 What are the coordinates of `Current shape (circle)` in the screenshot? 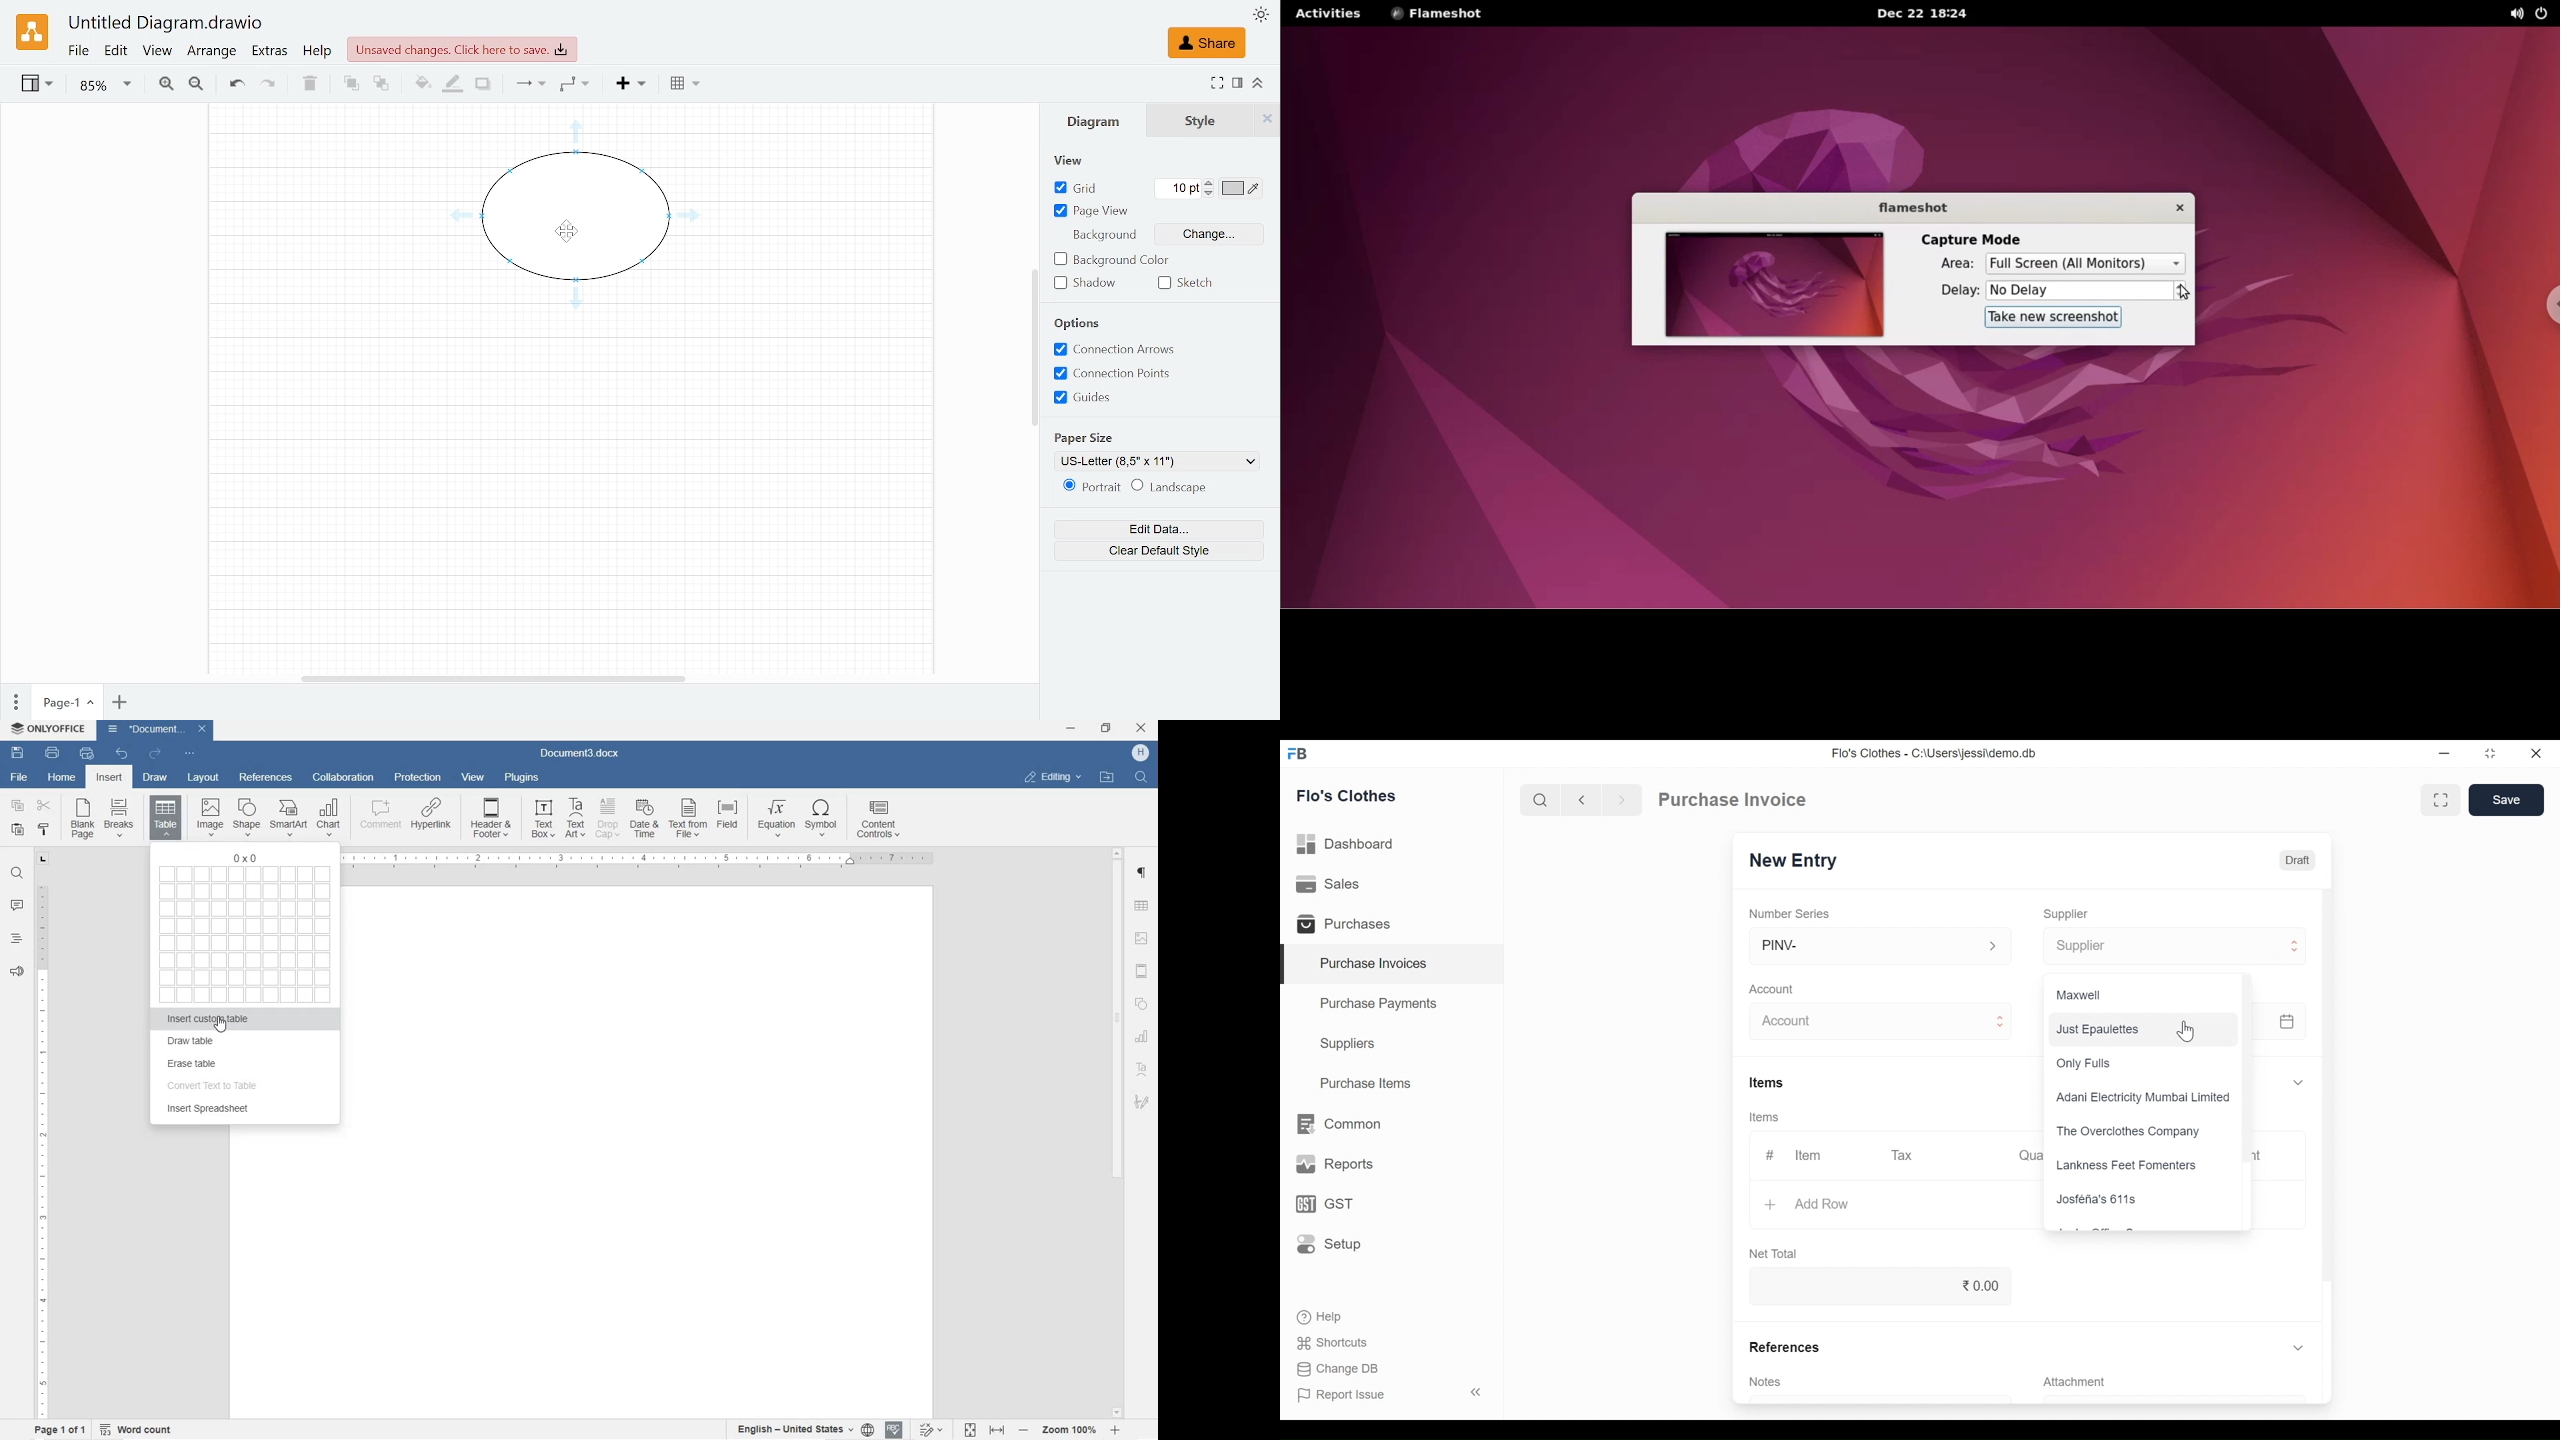 It's located at (573, 215).